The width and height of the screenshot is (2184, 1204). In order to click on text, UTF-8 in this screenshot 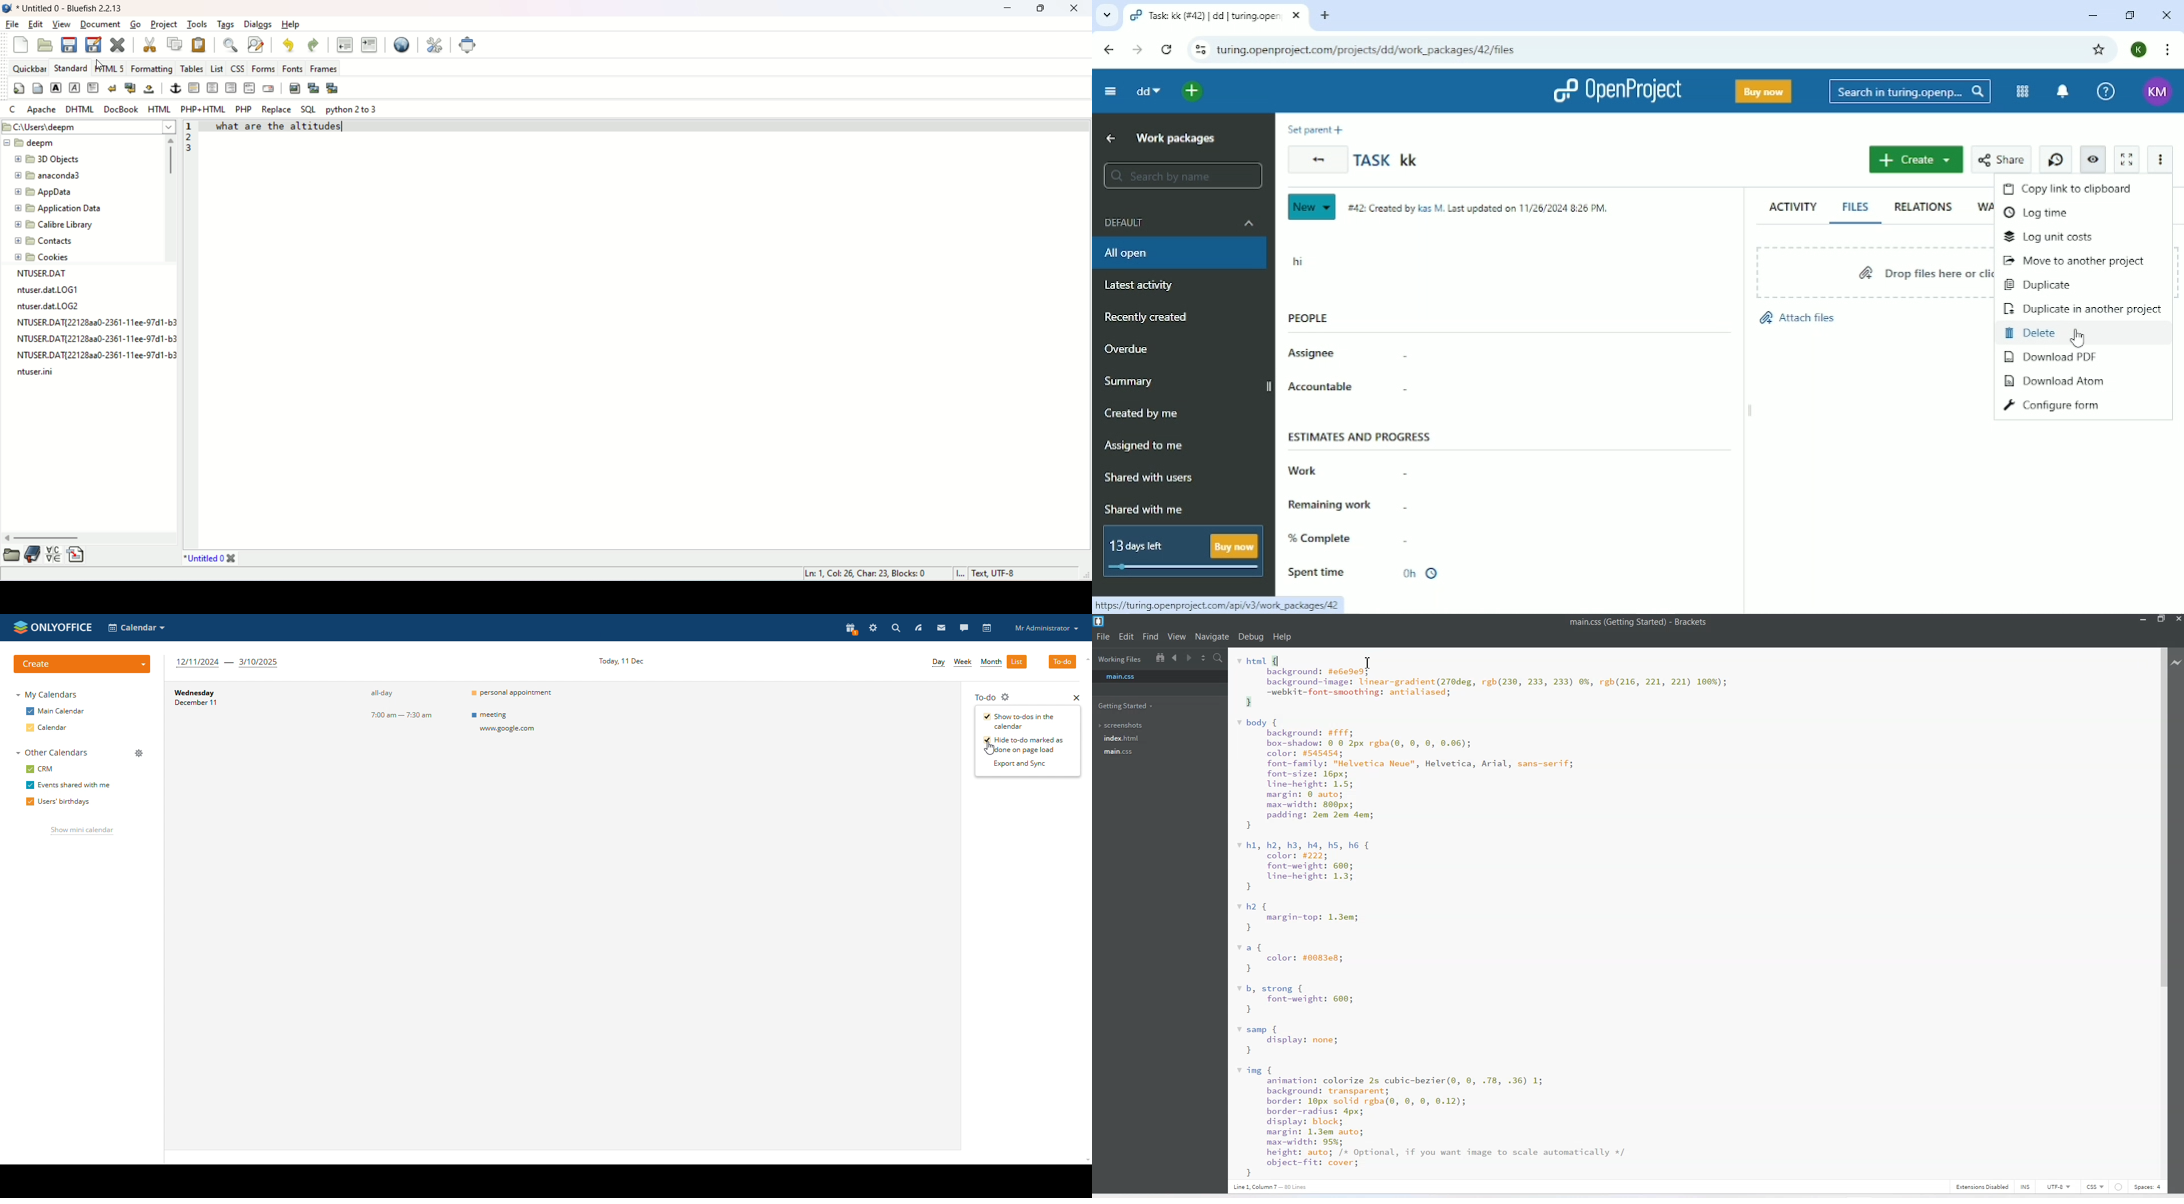, I will do `click(1012, 574)`.